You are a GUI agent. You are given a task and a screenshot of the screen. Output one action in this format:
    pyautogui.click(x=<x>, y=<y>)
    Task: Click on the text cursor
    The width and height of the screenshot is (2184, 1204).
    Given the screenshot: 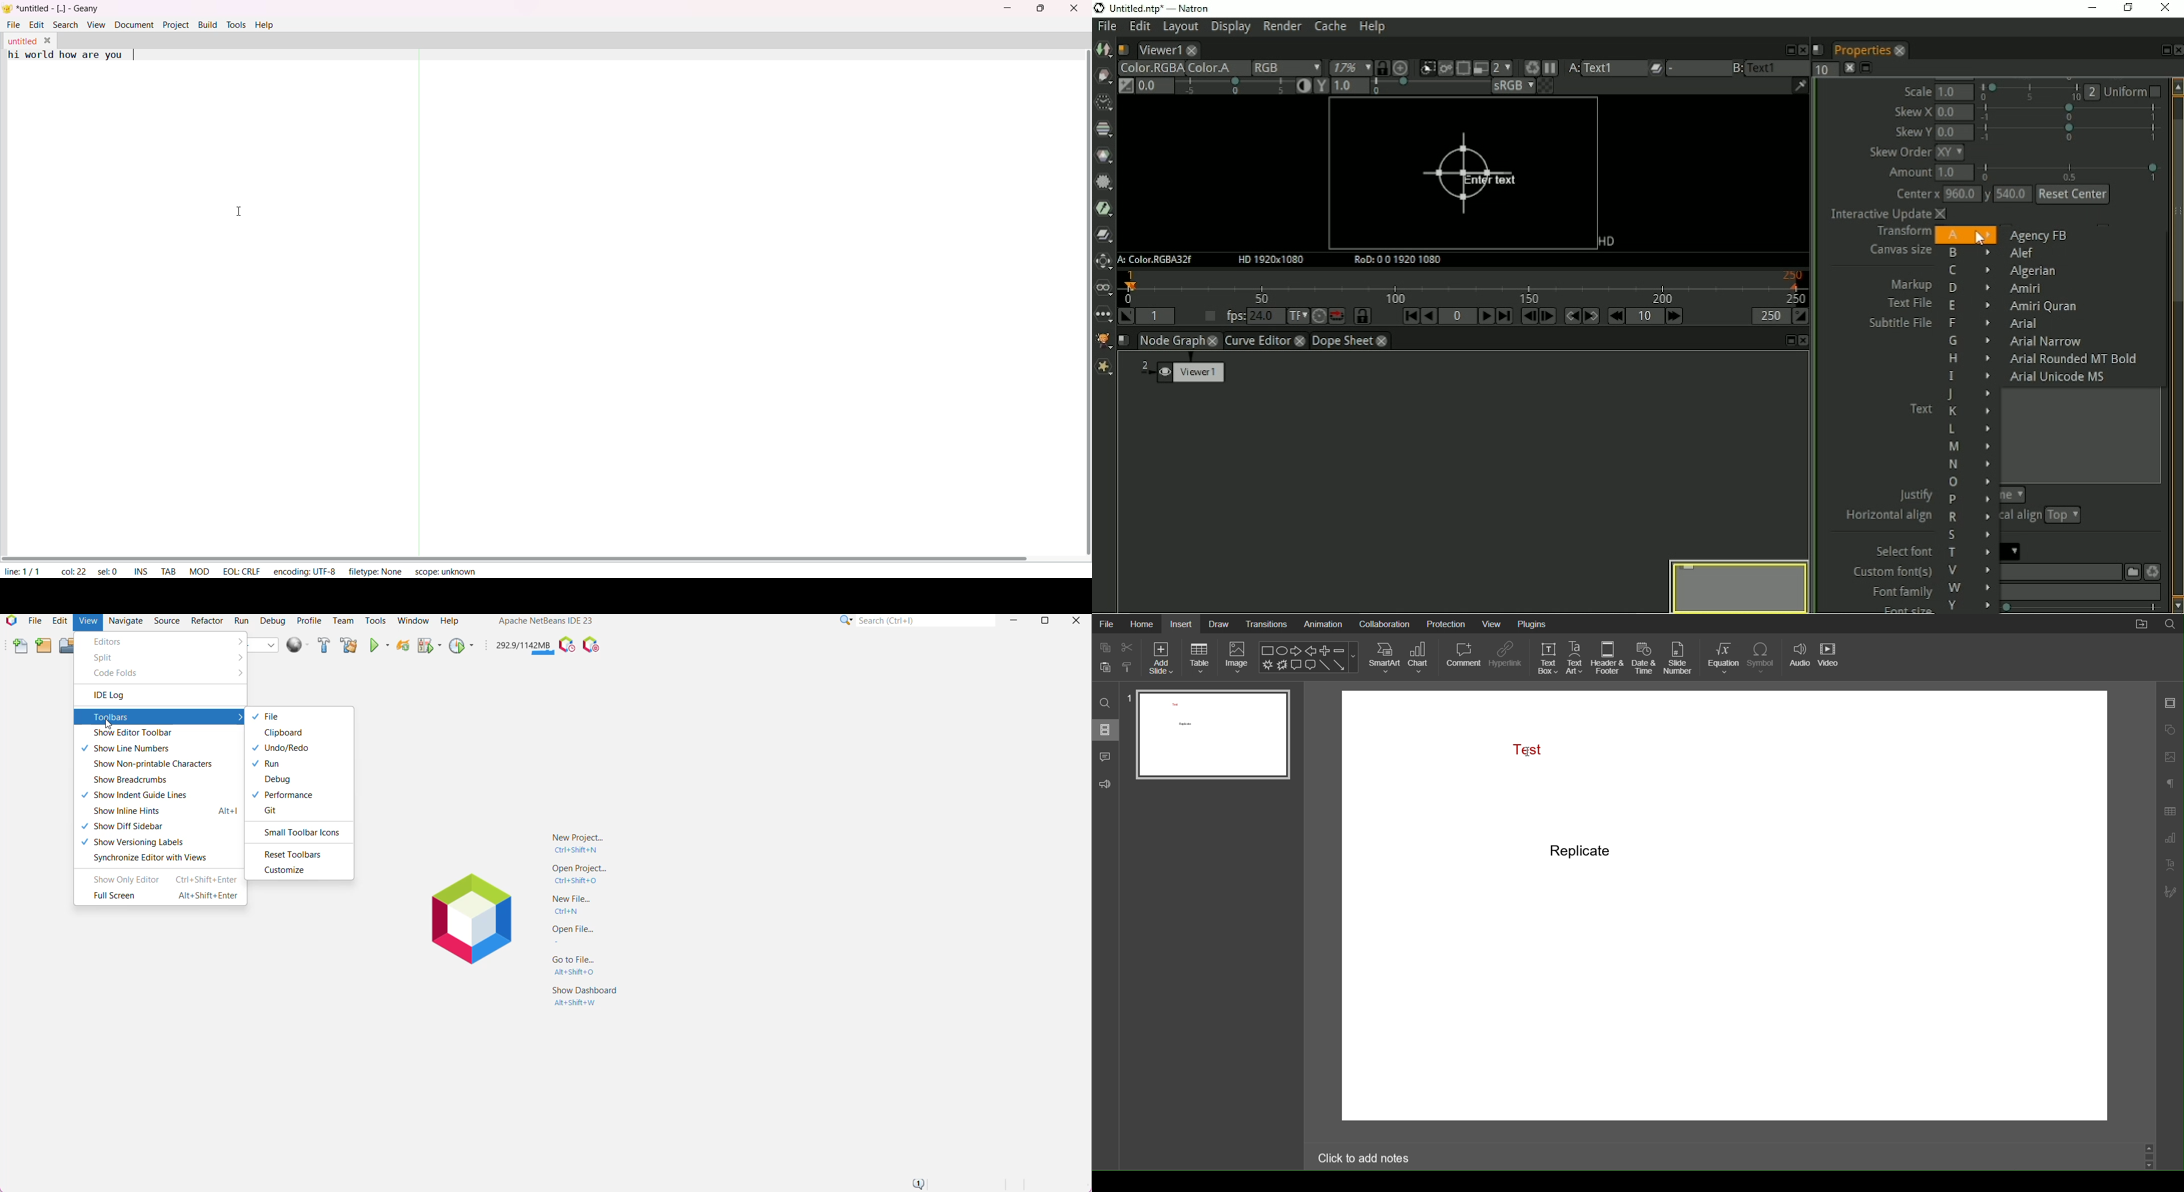 What is the action you would take?
    pyautogui.click(x=137, y=55)
    